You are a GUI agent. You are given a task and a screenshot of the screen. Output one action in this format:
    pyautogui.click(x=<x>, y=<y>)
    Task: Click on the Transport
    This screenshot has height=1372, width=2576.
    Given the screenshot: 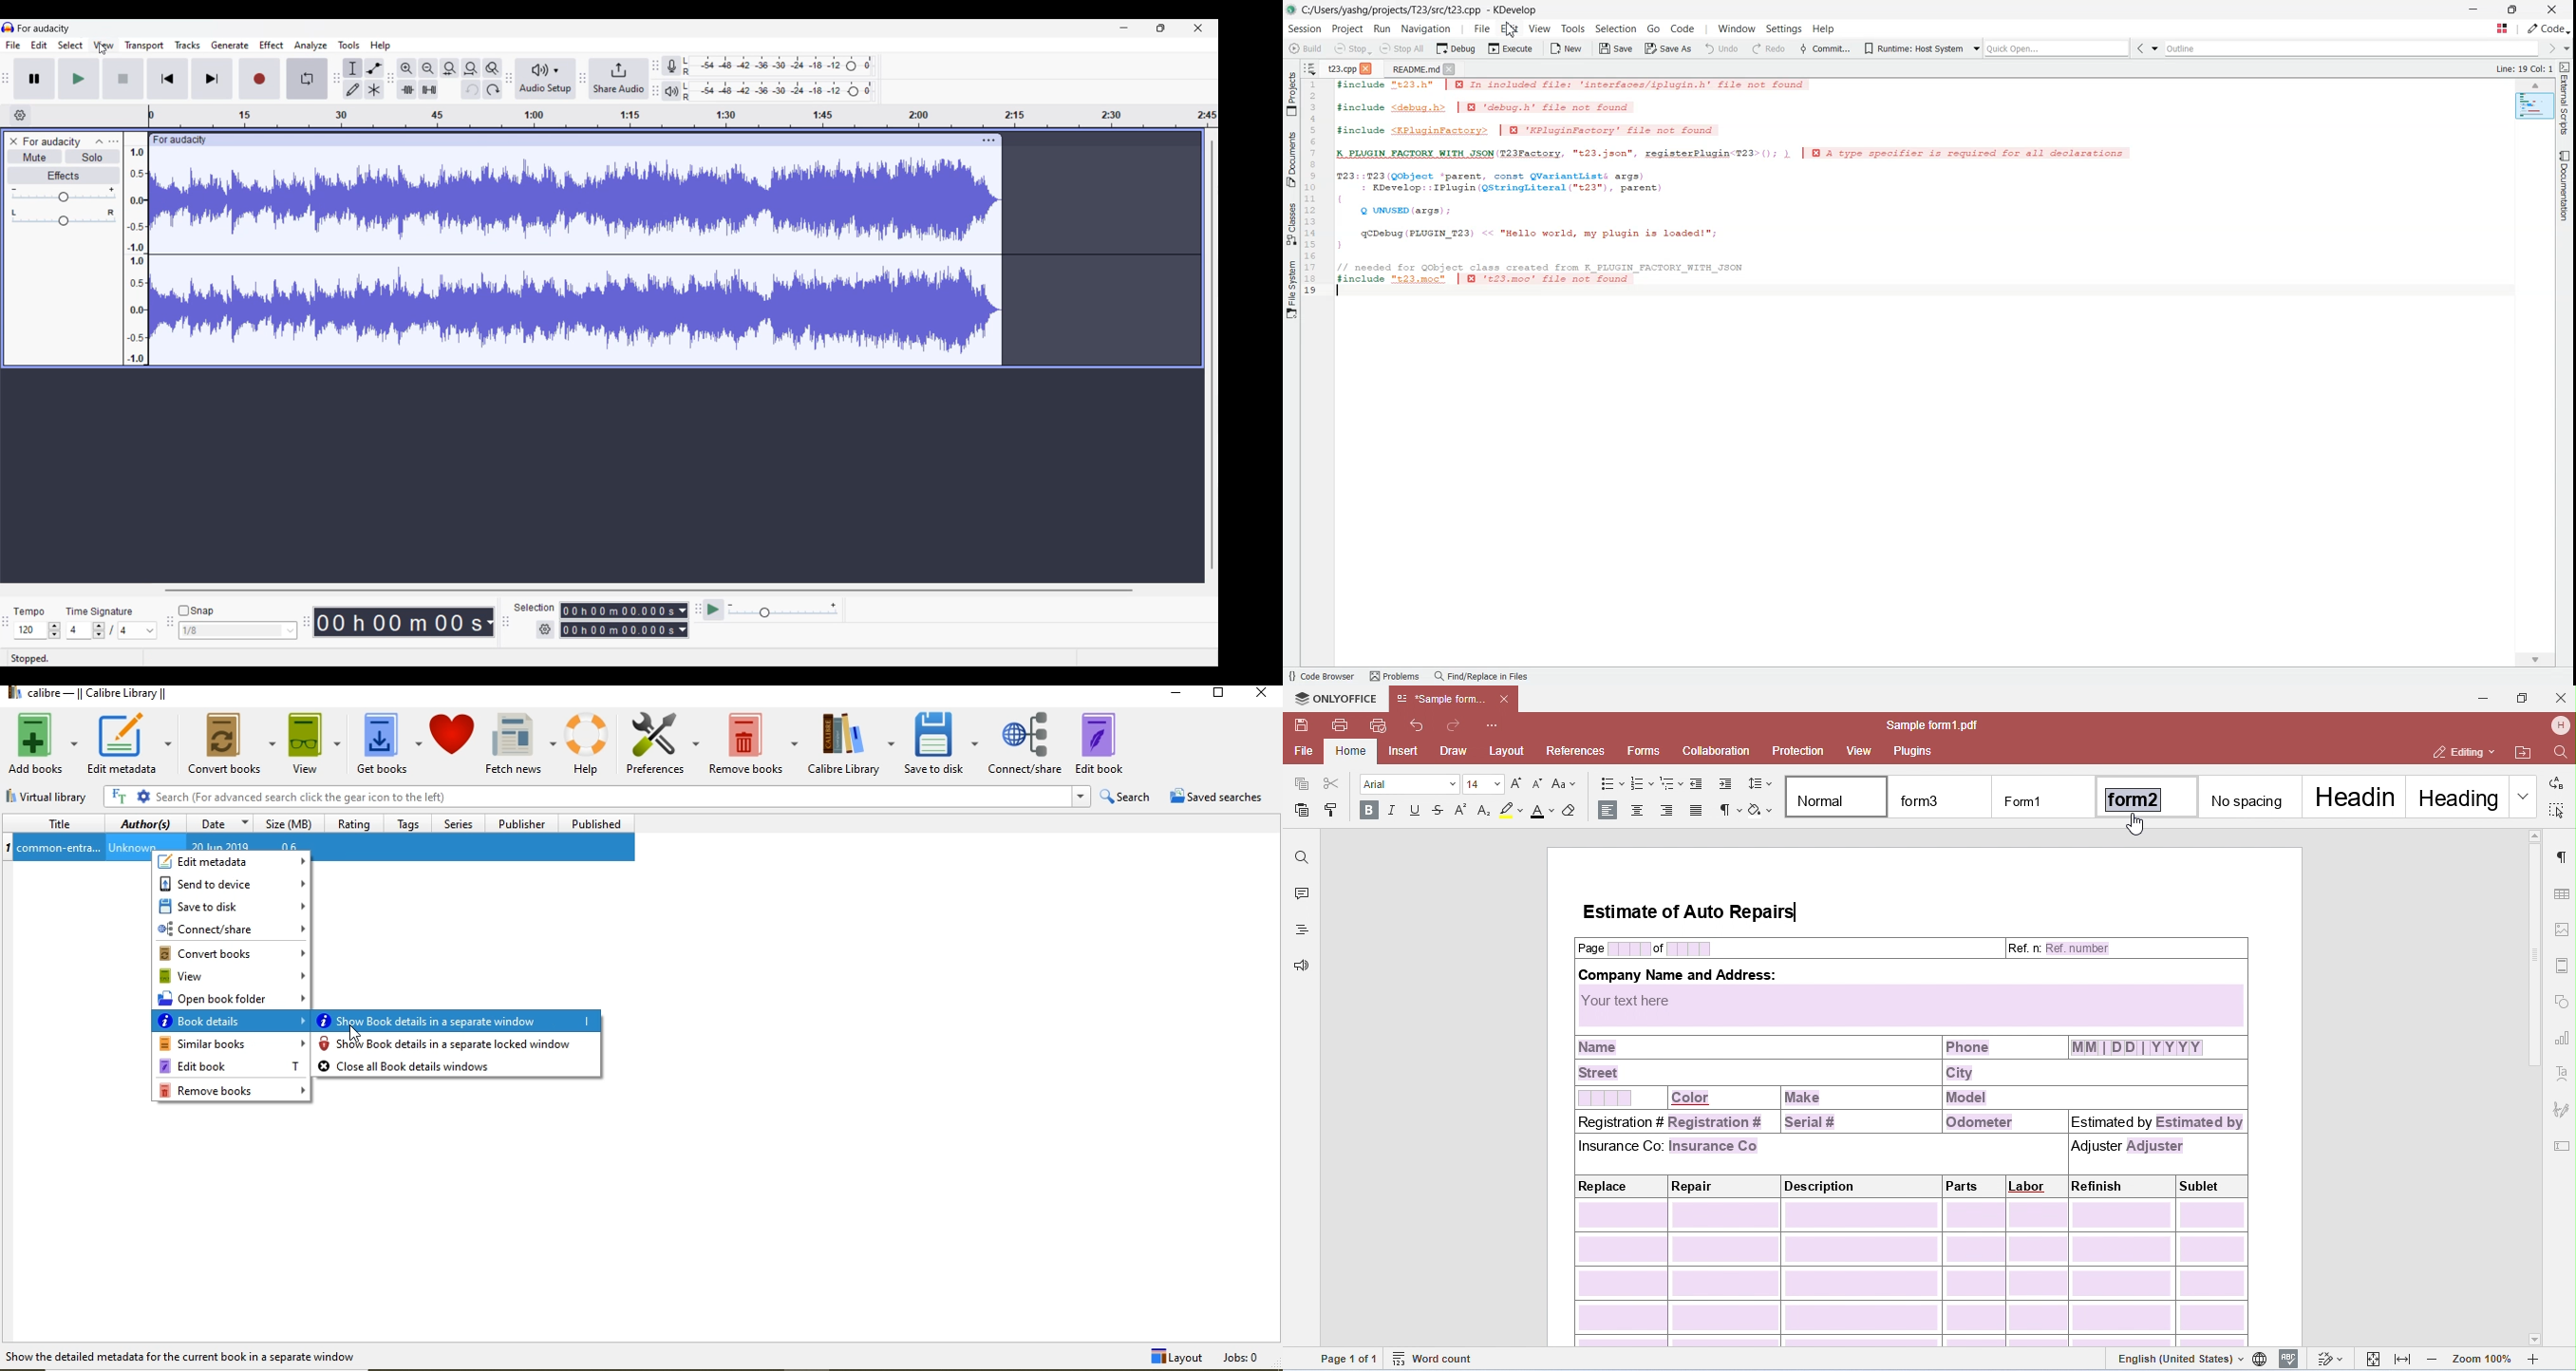 What is the action you would take?
    pyautogui.click(x=145, y=46)
    